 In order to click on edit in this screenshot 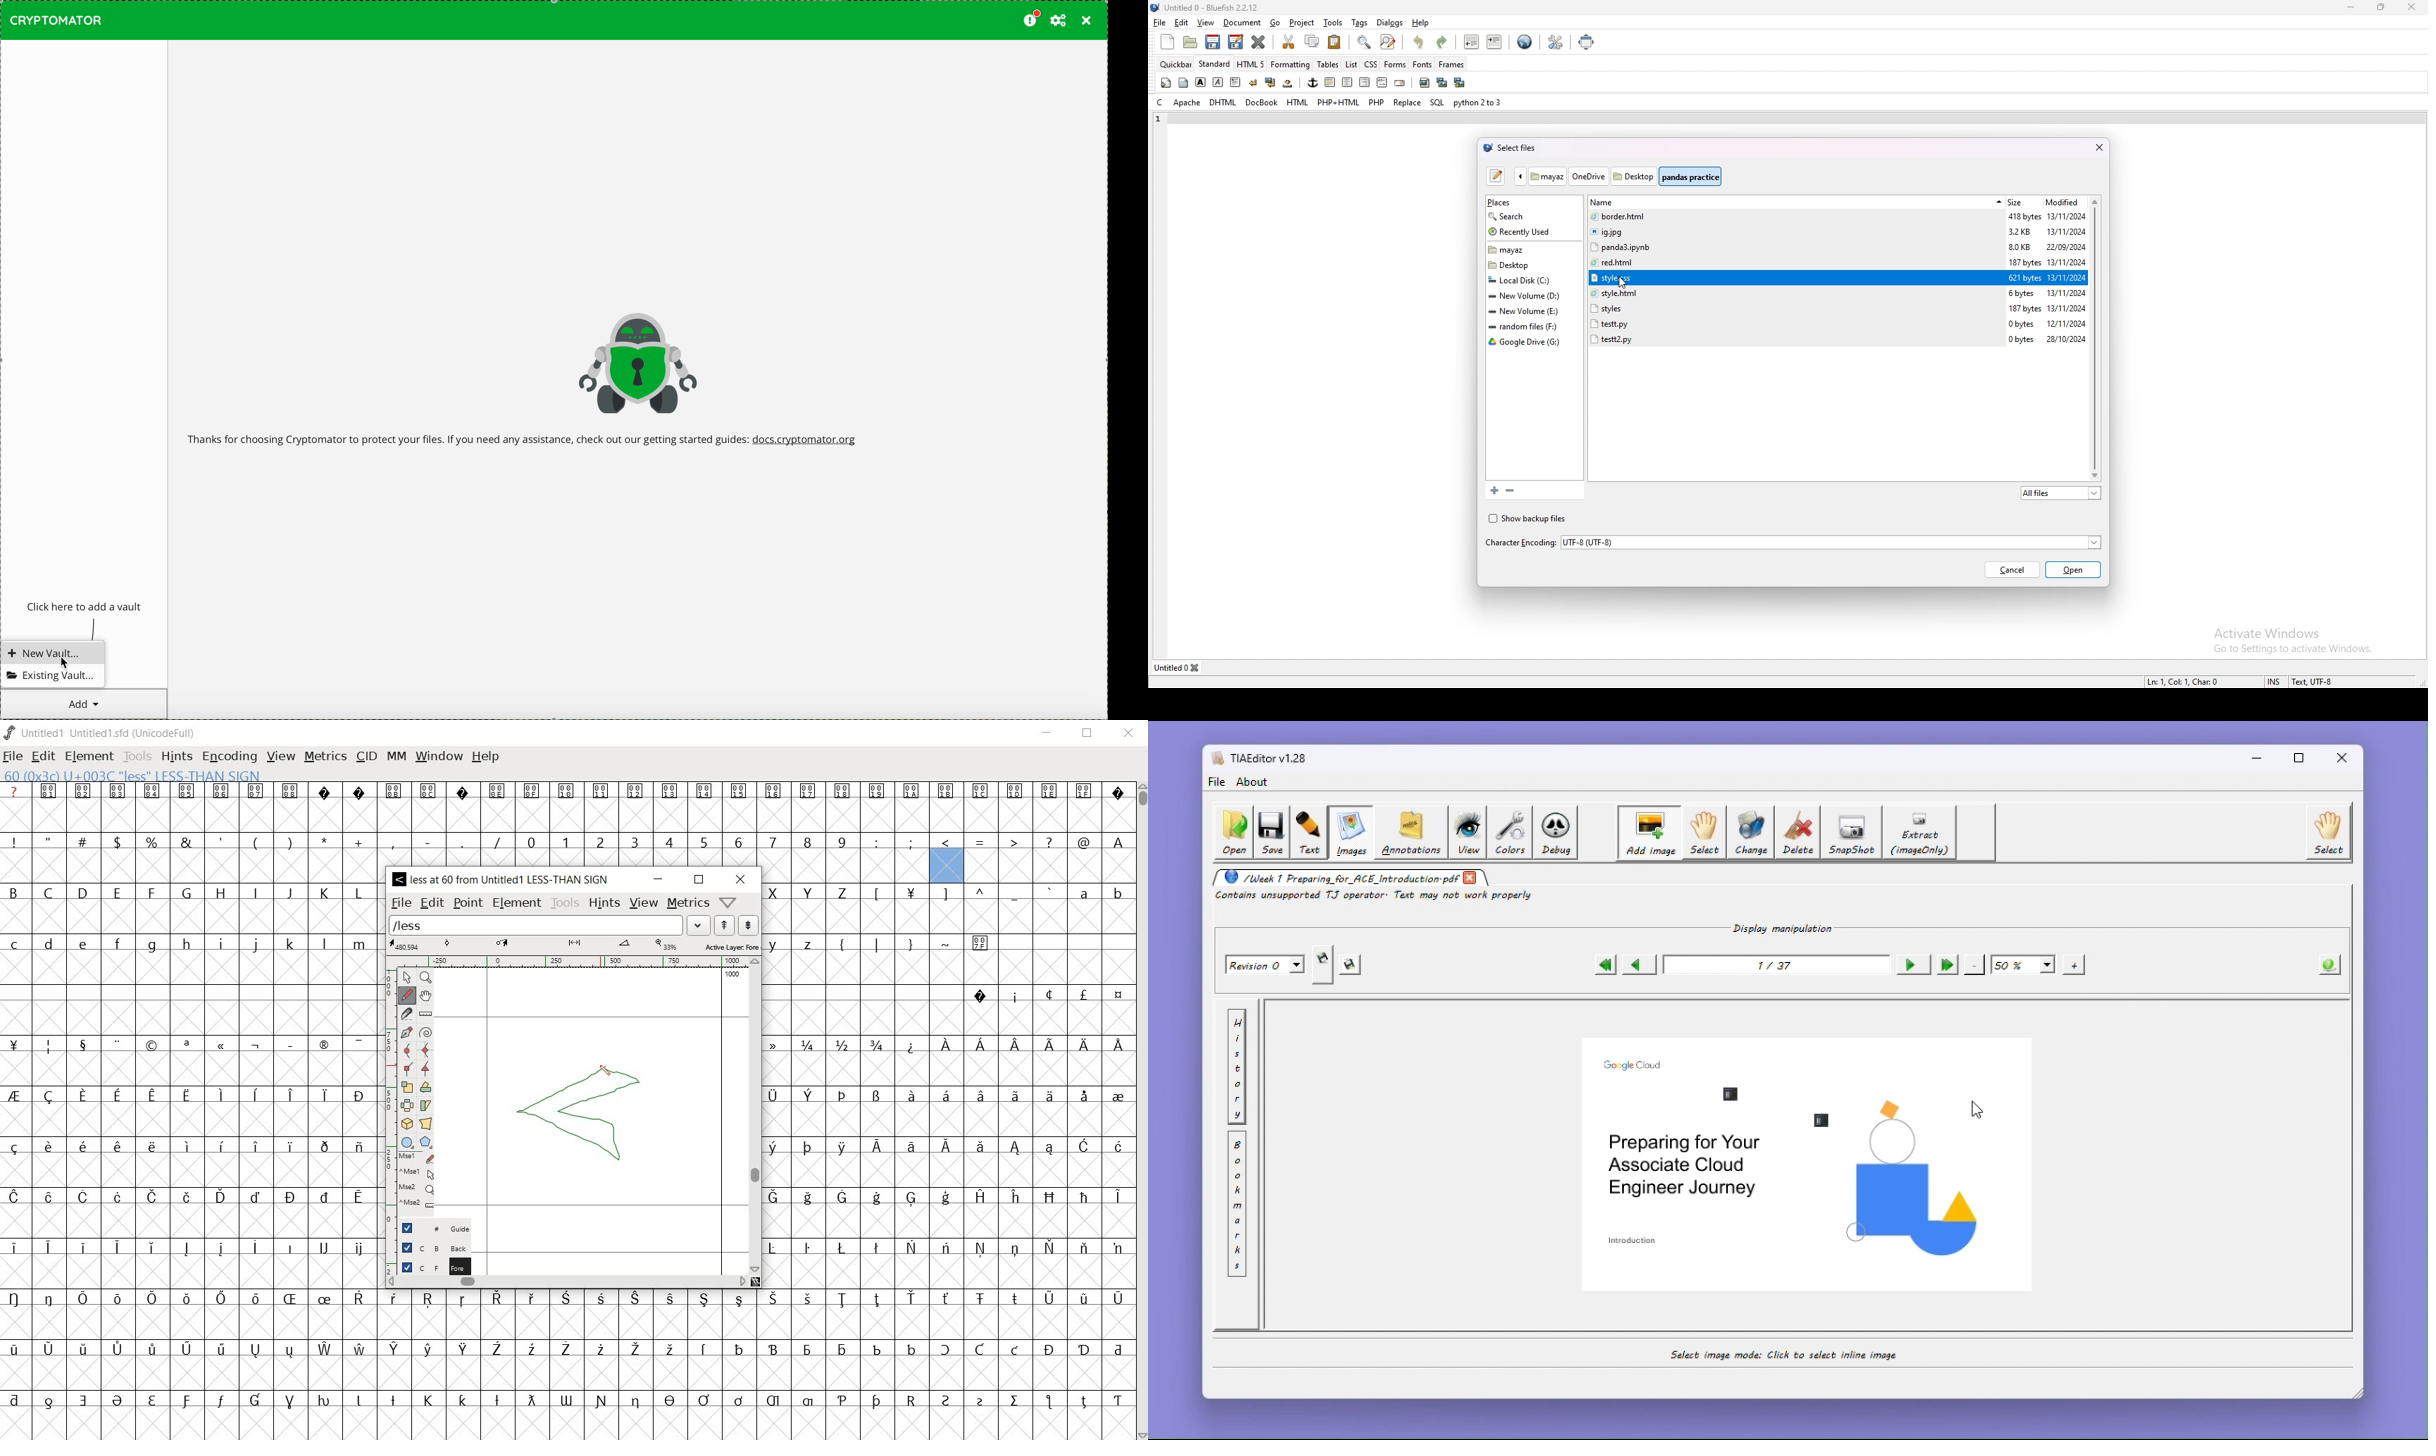, I will do `click(44, 756)`.